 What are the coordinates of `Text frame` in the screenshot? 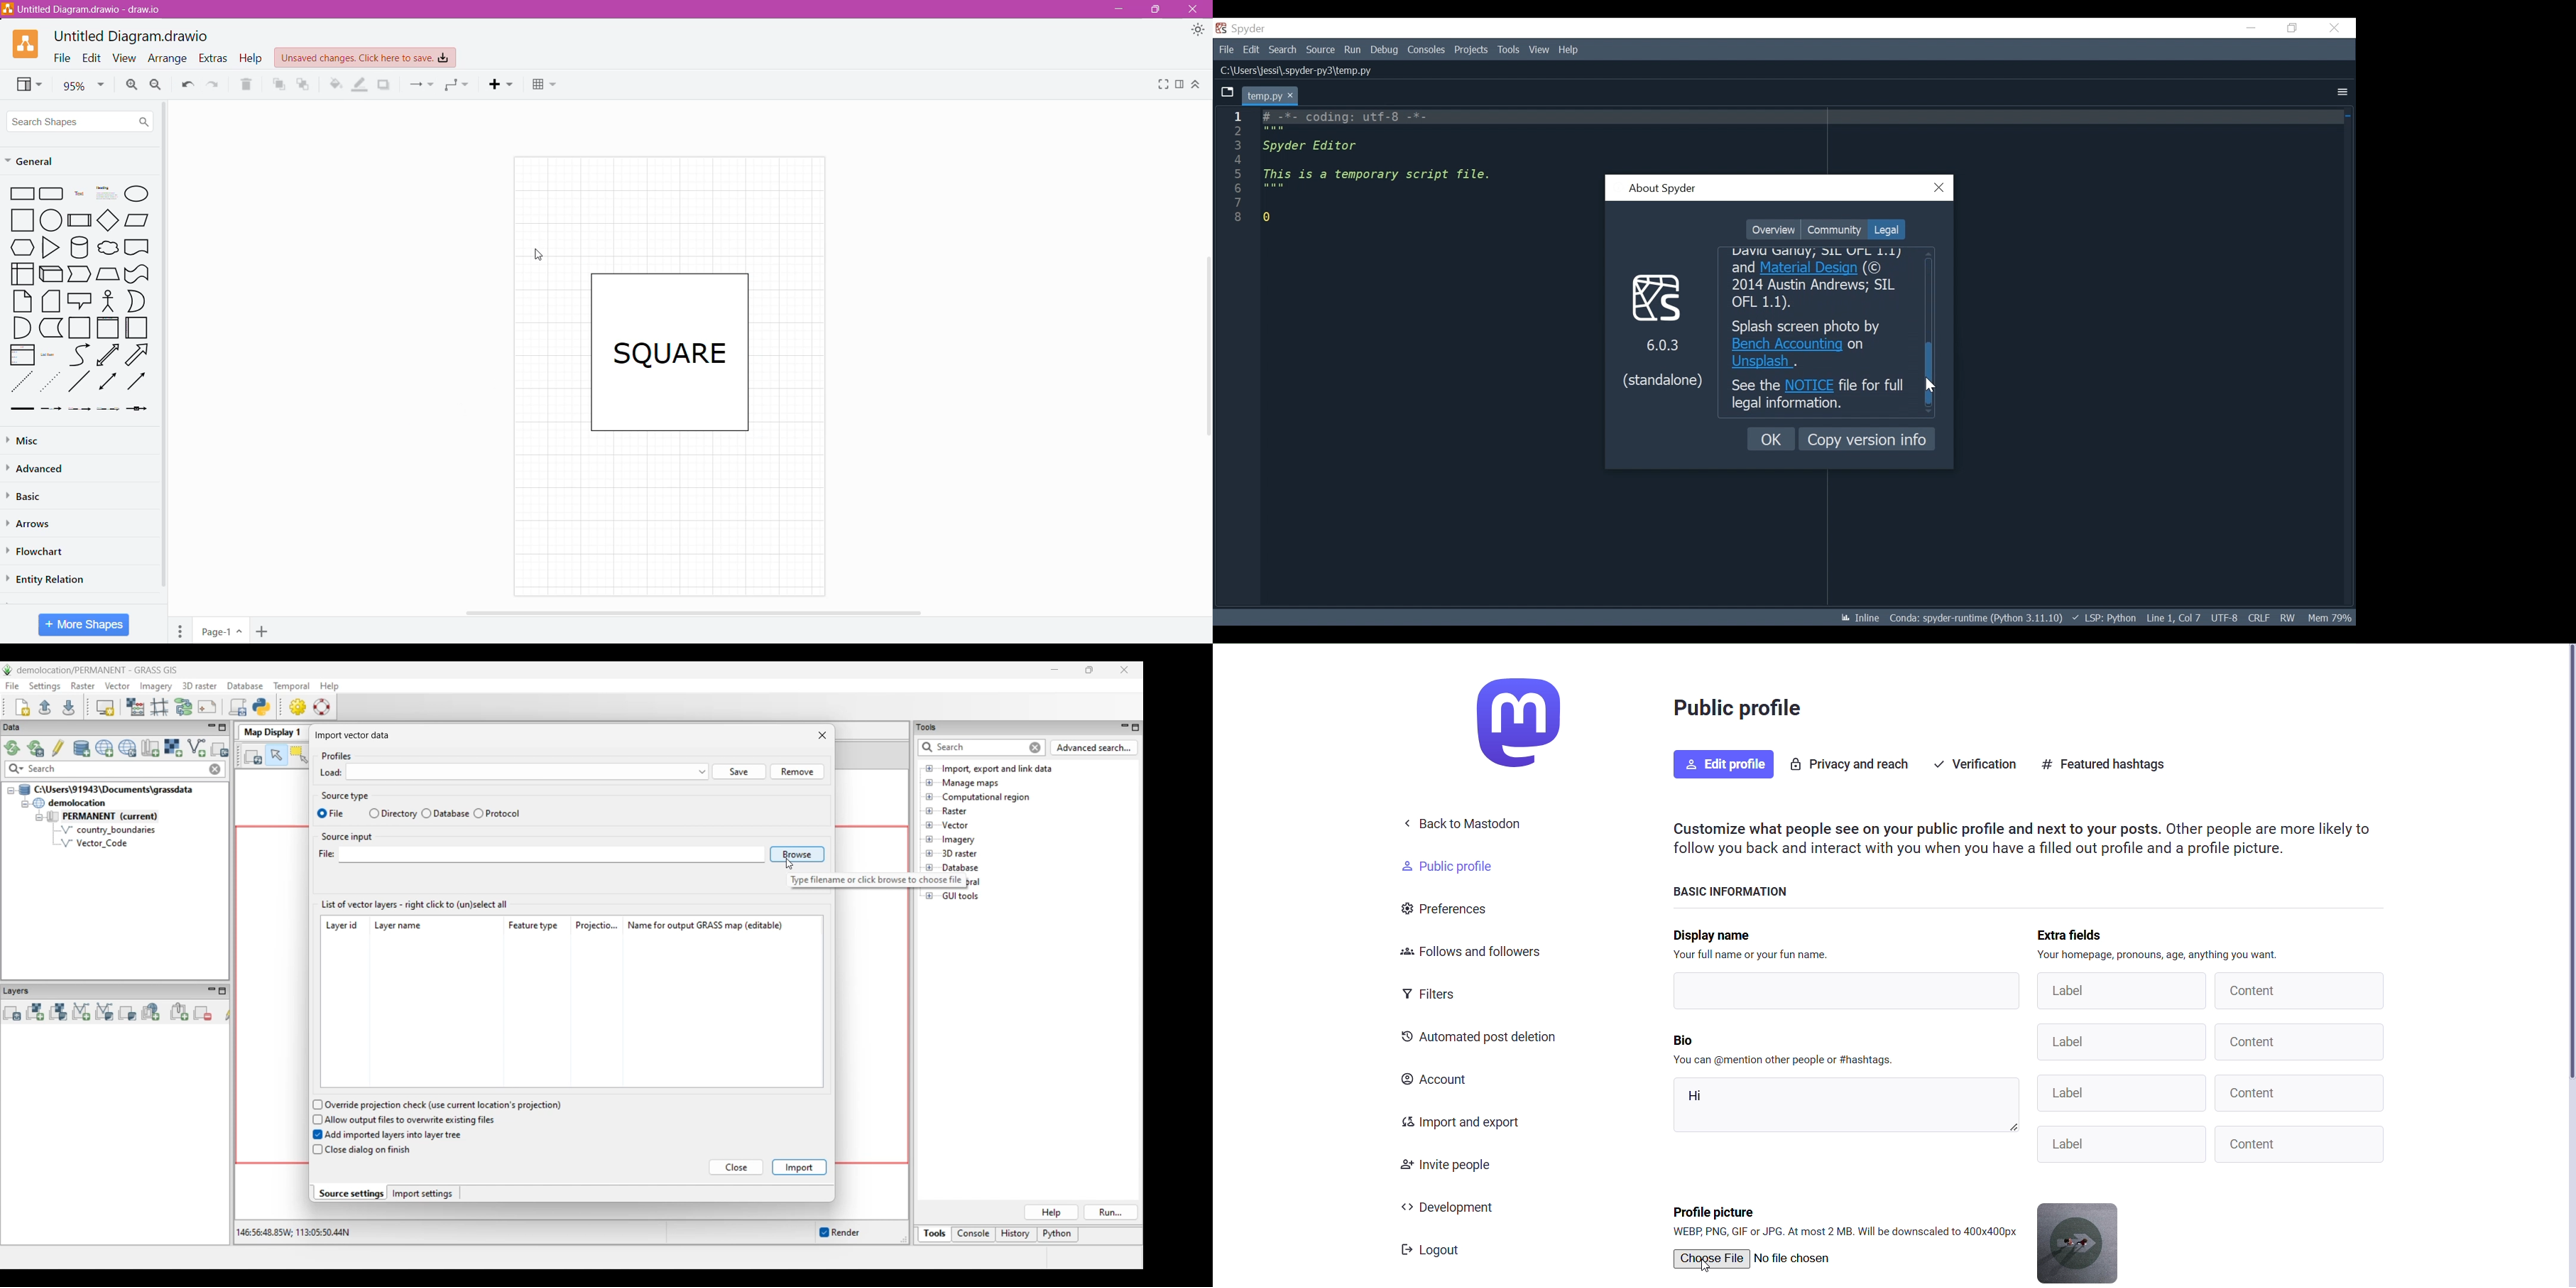 It's located at (670, 354).